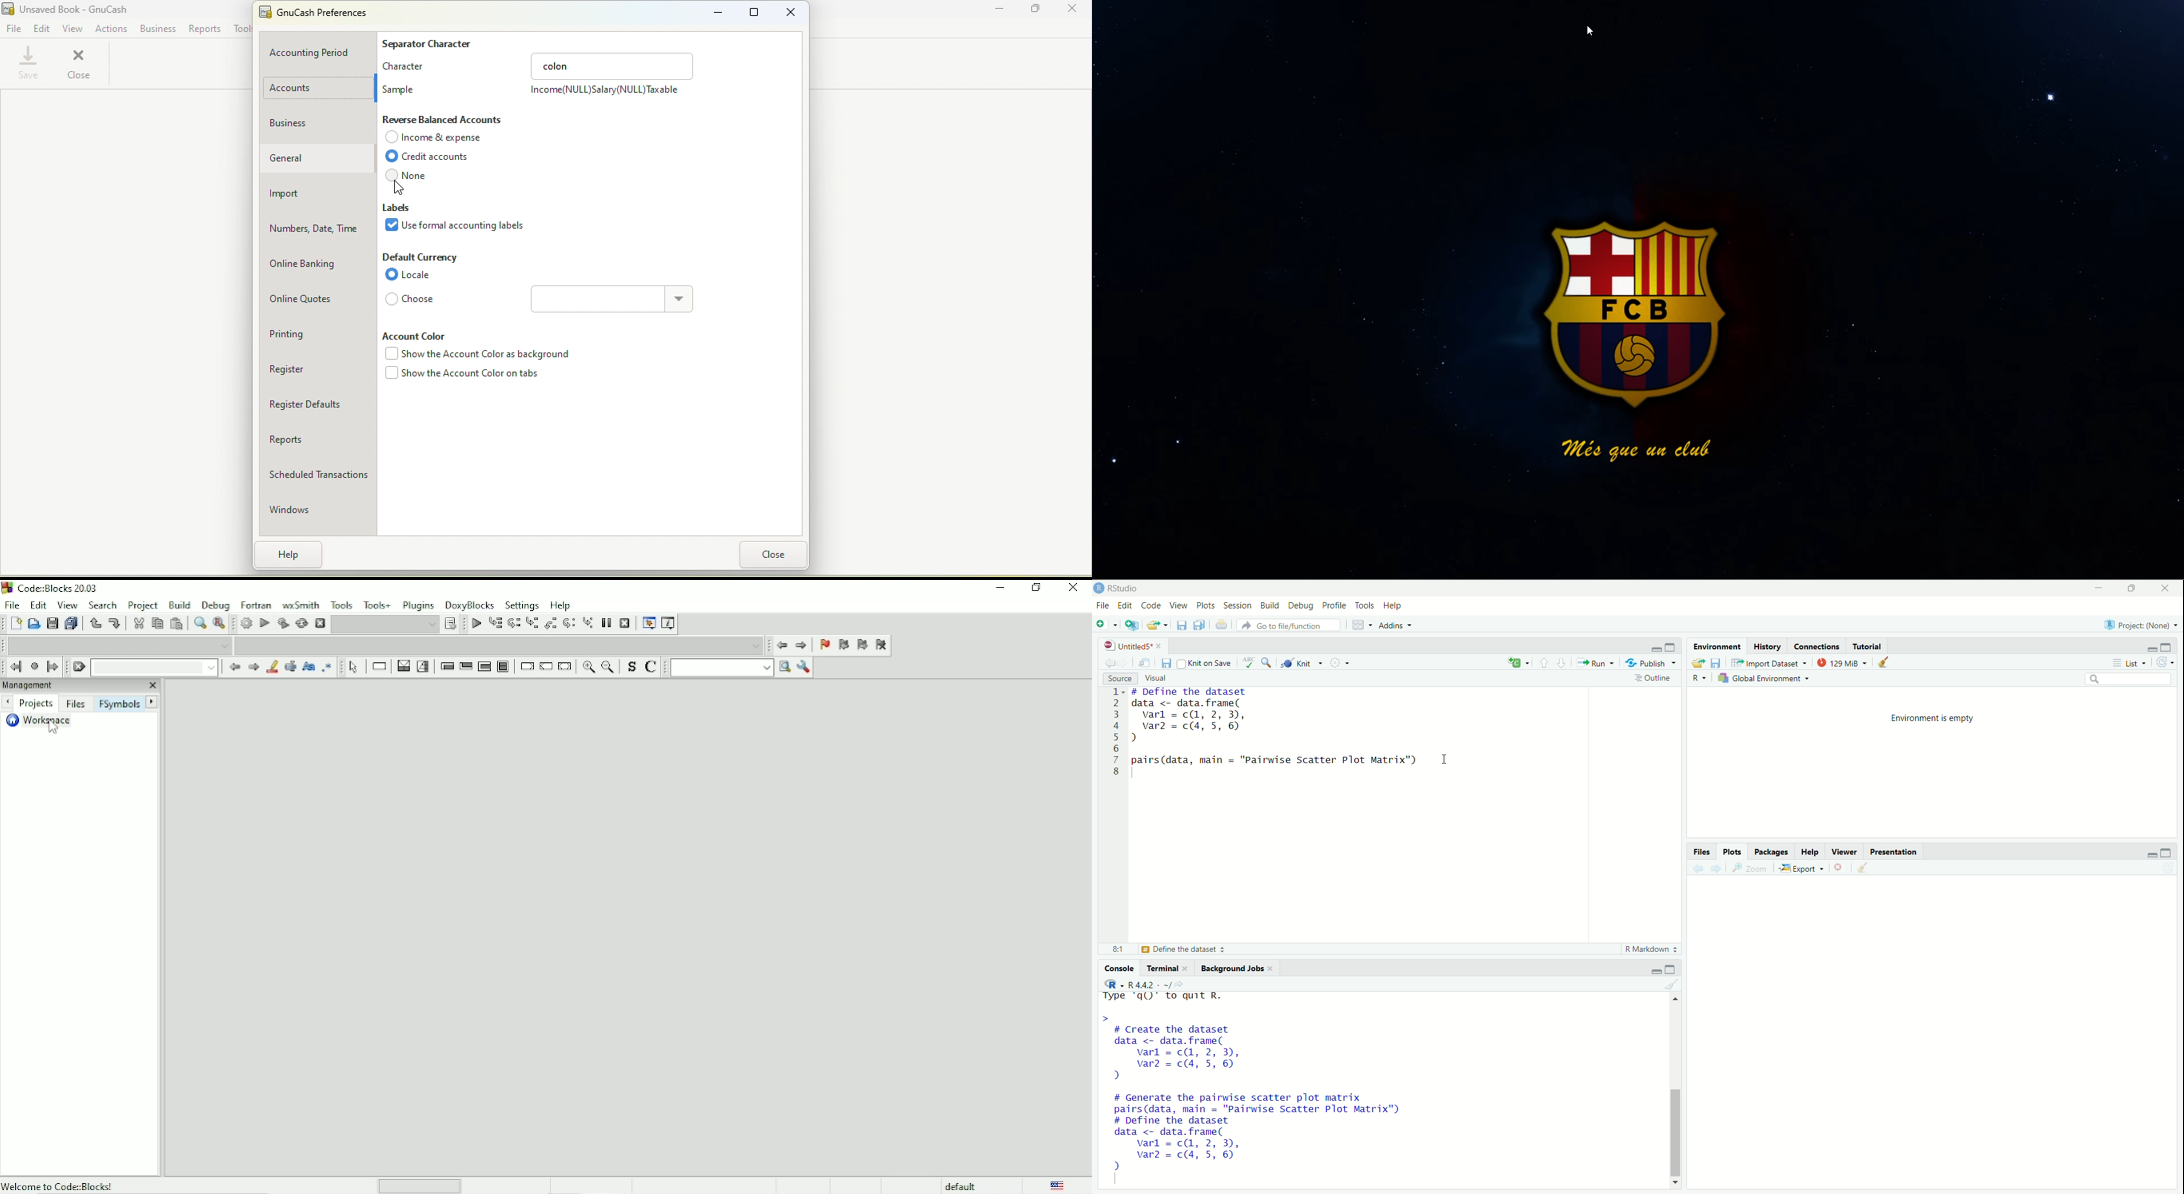 The image size is (2184, 1204). What do you see at coordinates (2152, 855) in the screenshot?
I see `Minimize` at bounding box center [2152, 855].